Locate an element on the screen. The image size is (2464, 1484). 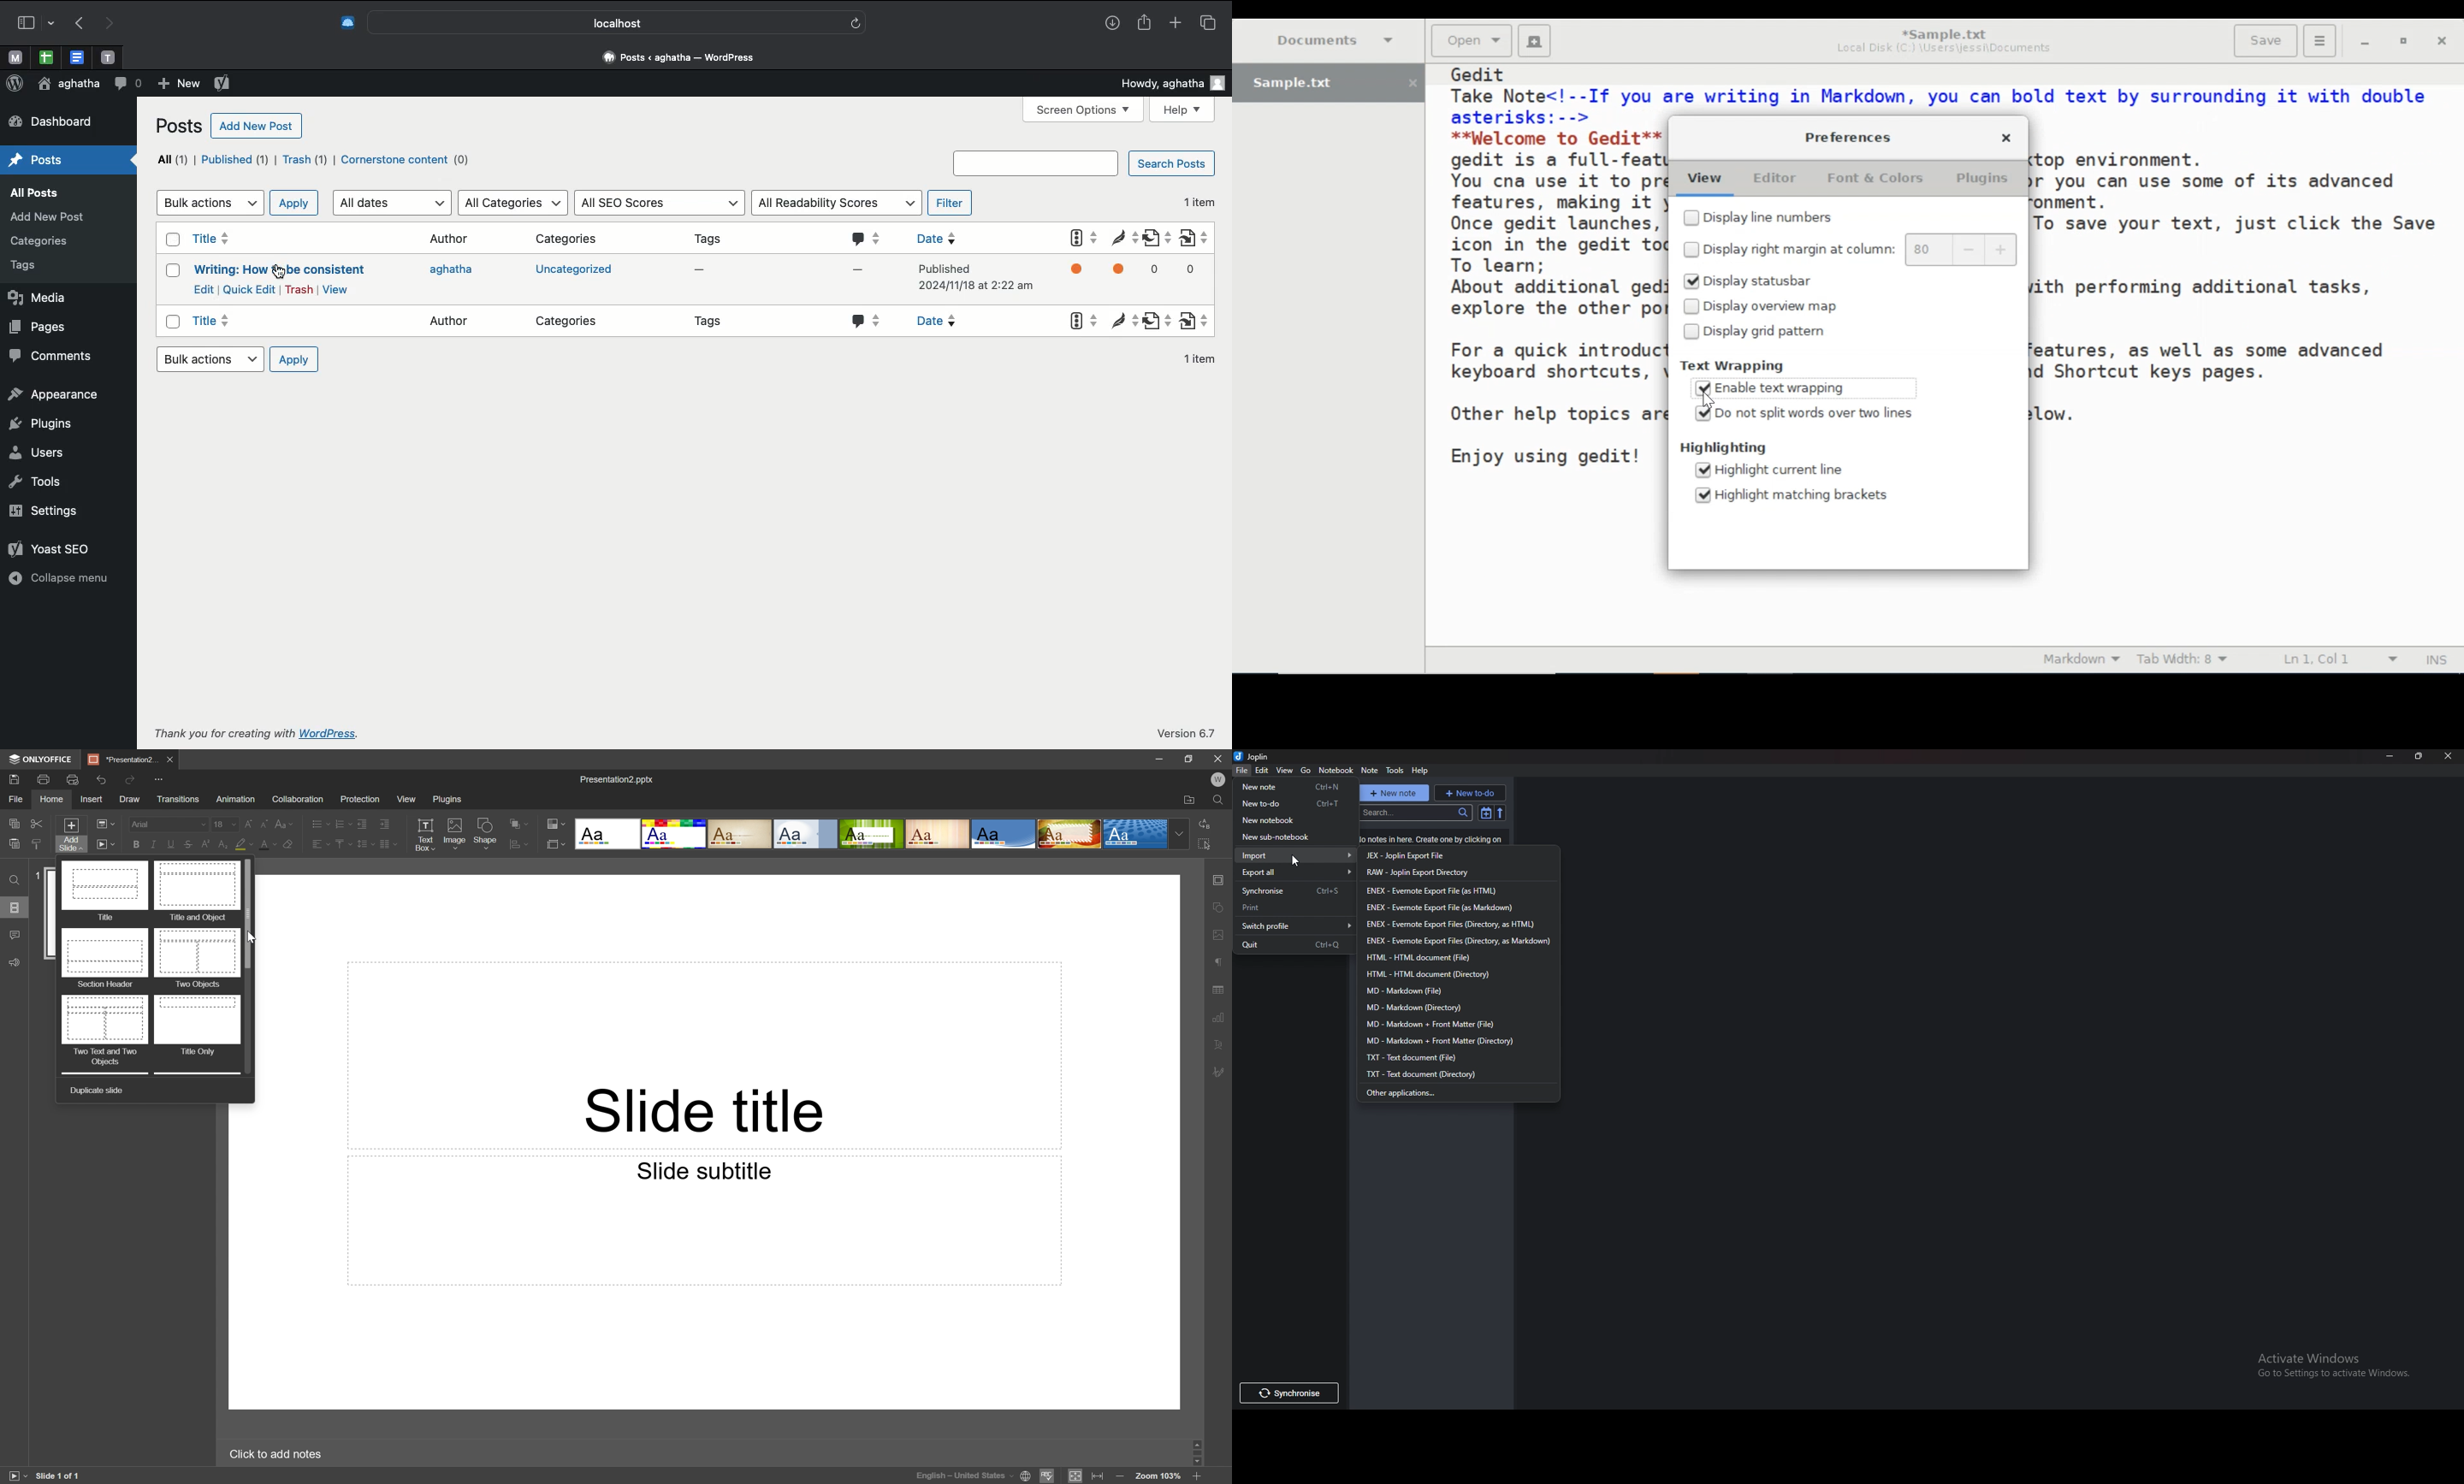
markdown + front matter file is located at coordinates (1448, 1023).